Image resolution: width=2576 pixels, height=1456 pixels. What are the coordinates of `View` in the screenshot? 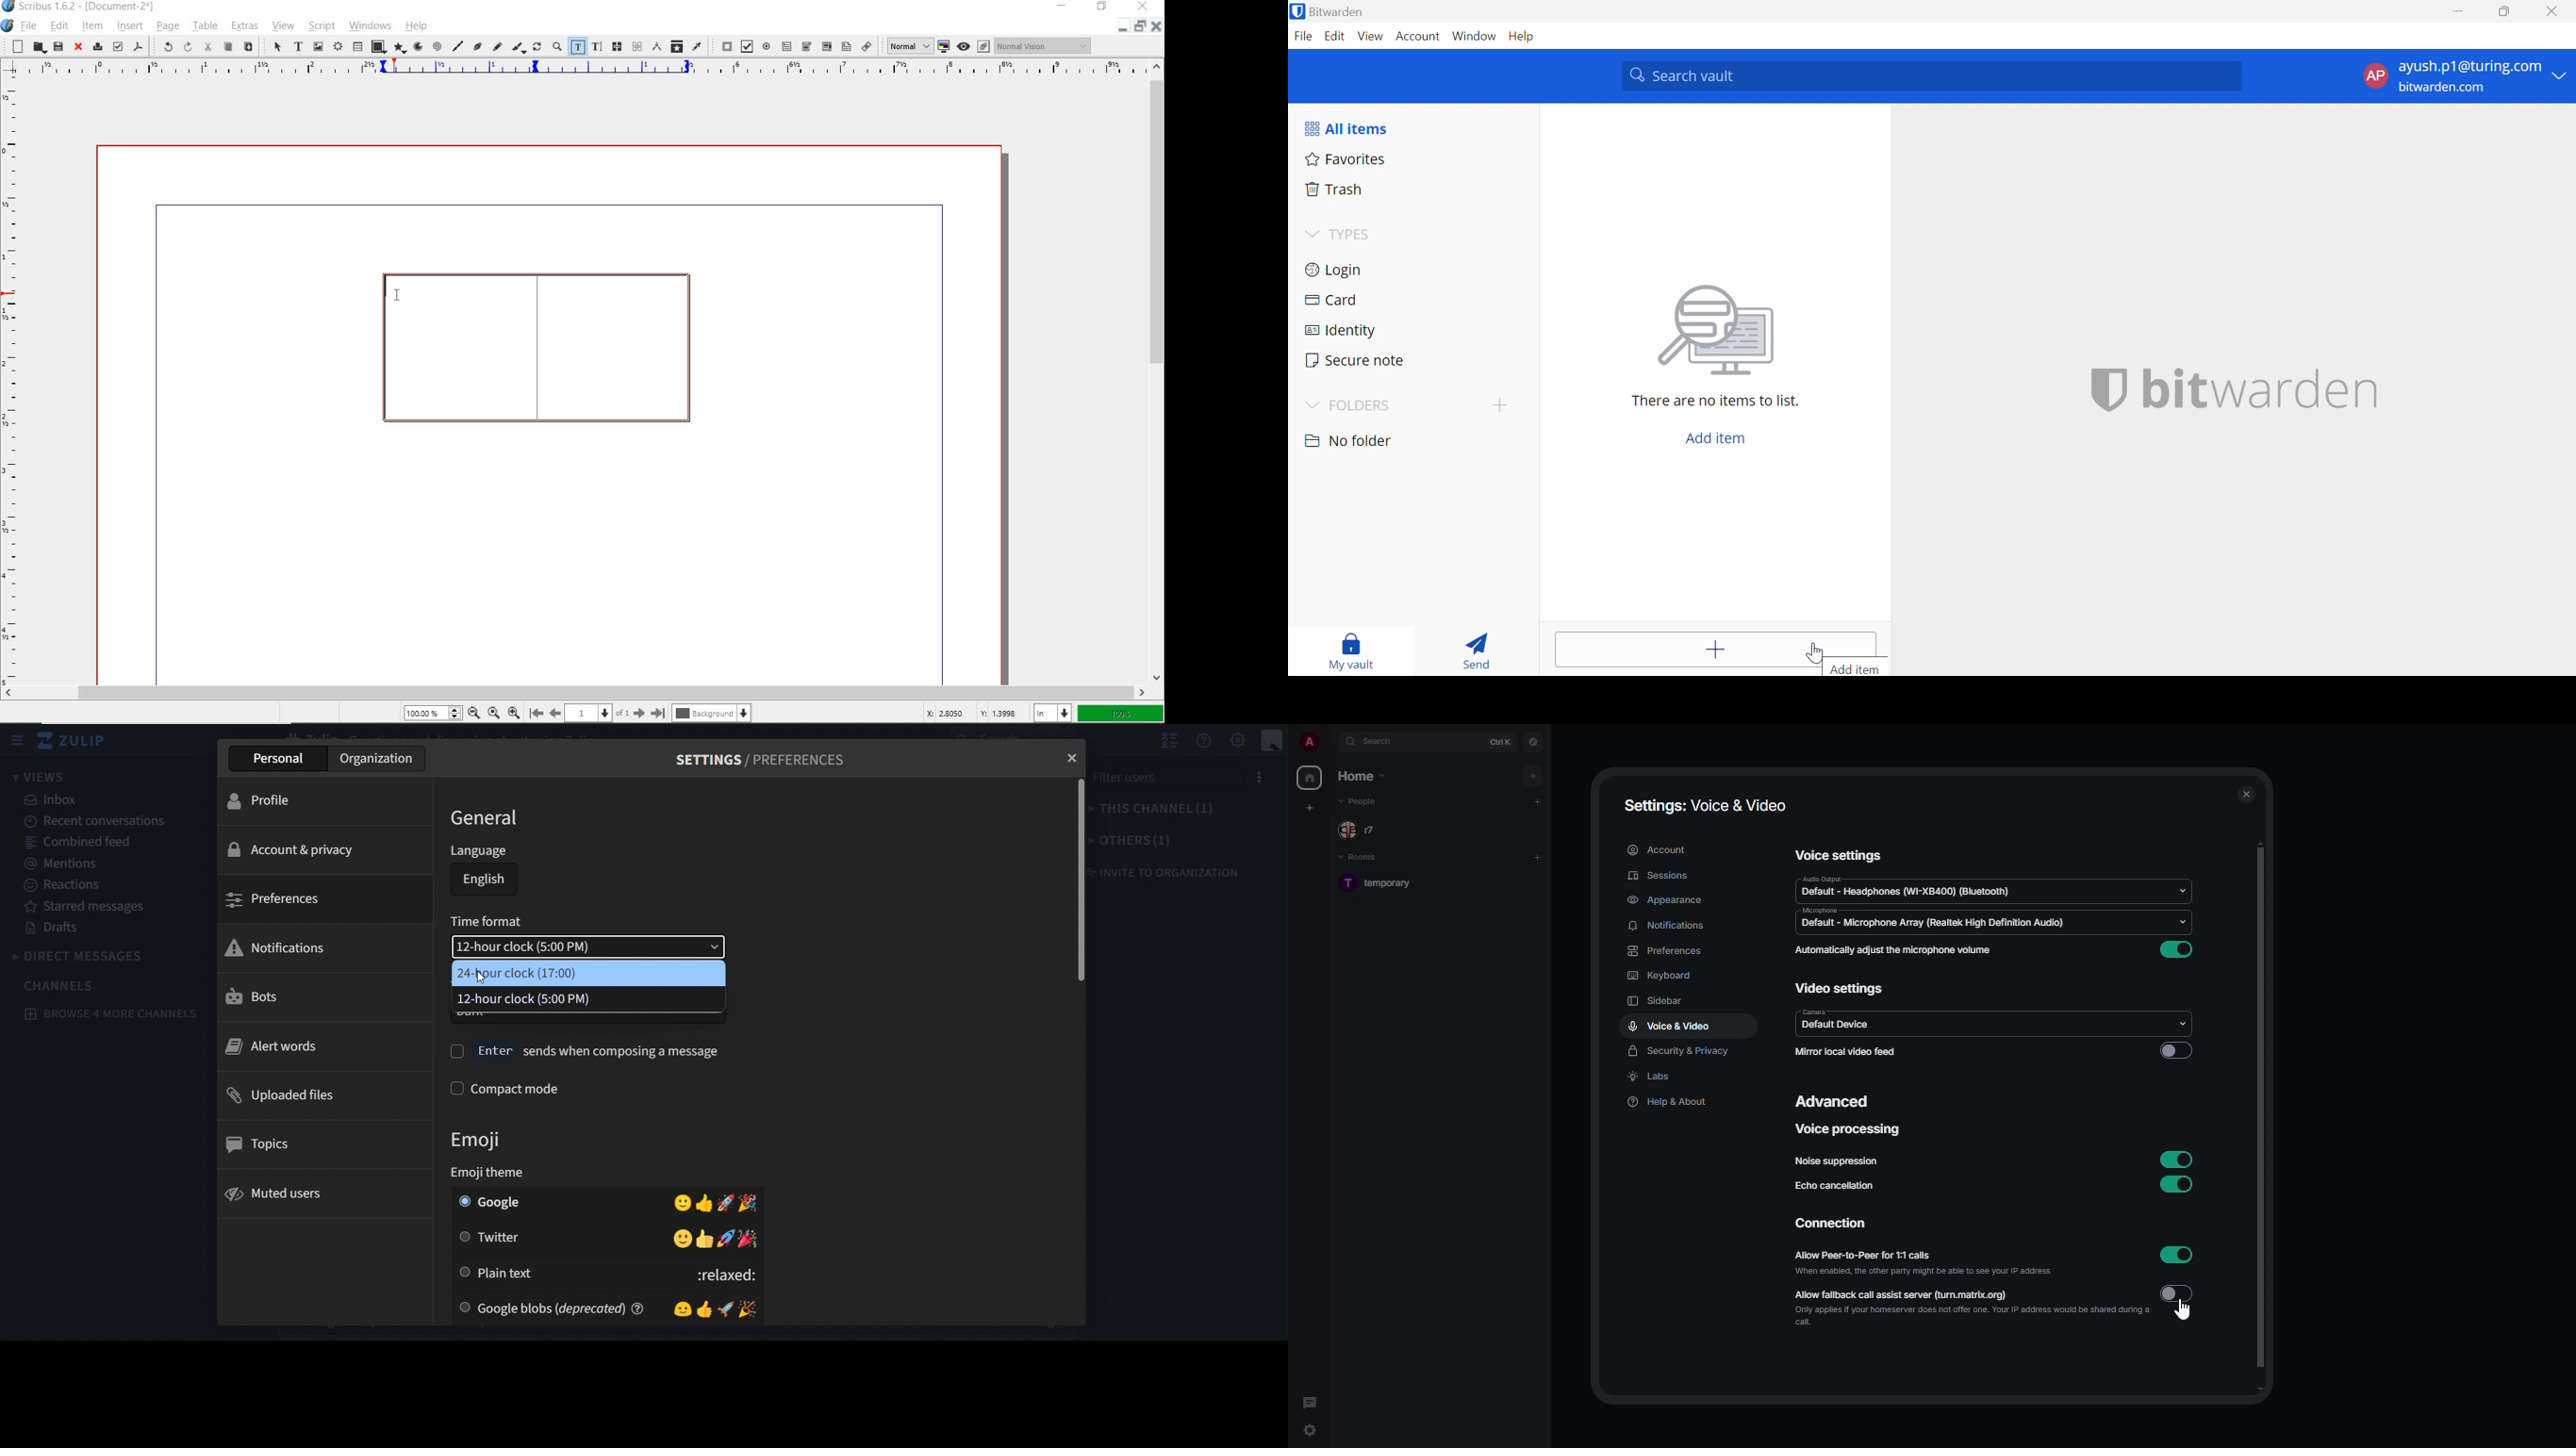 It's located at (1370, 36).